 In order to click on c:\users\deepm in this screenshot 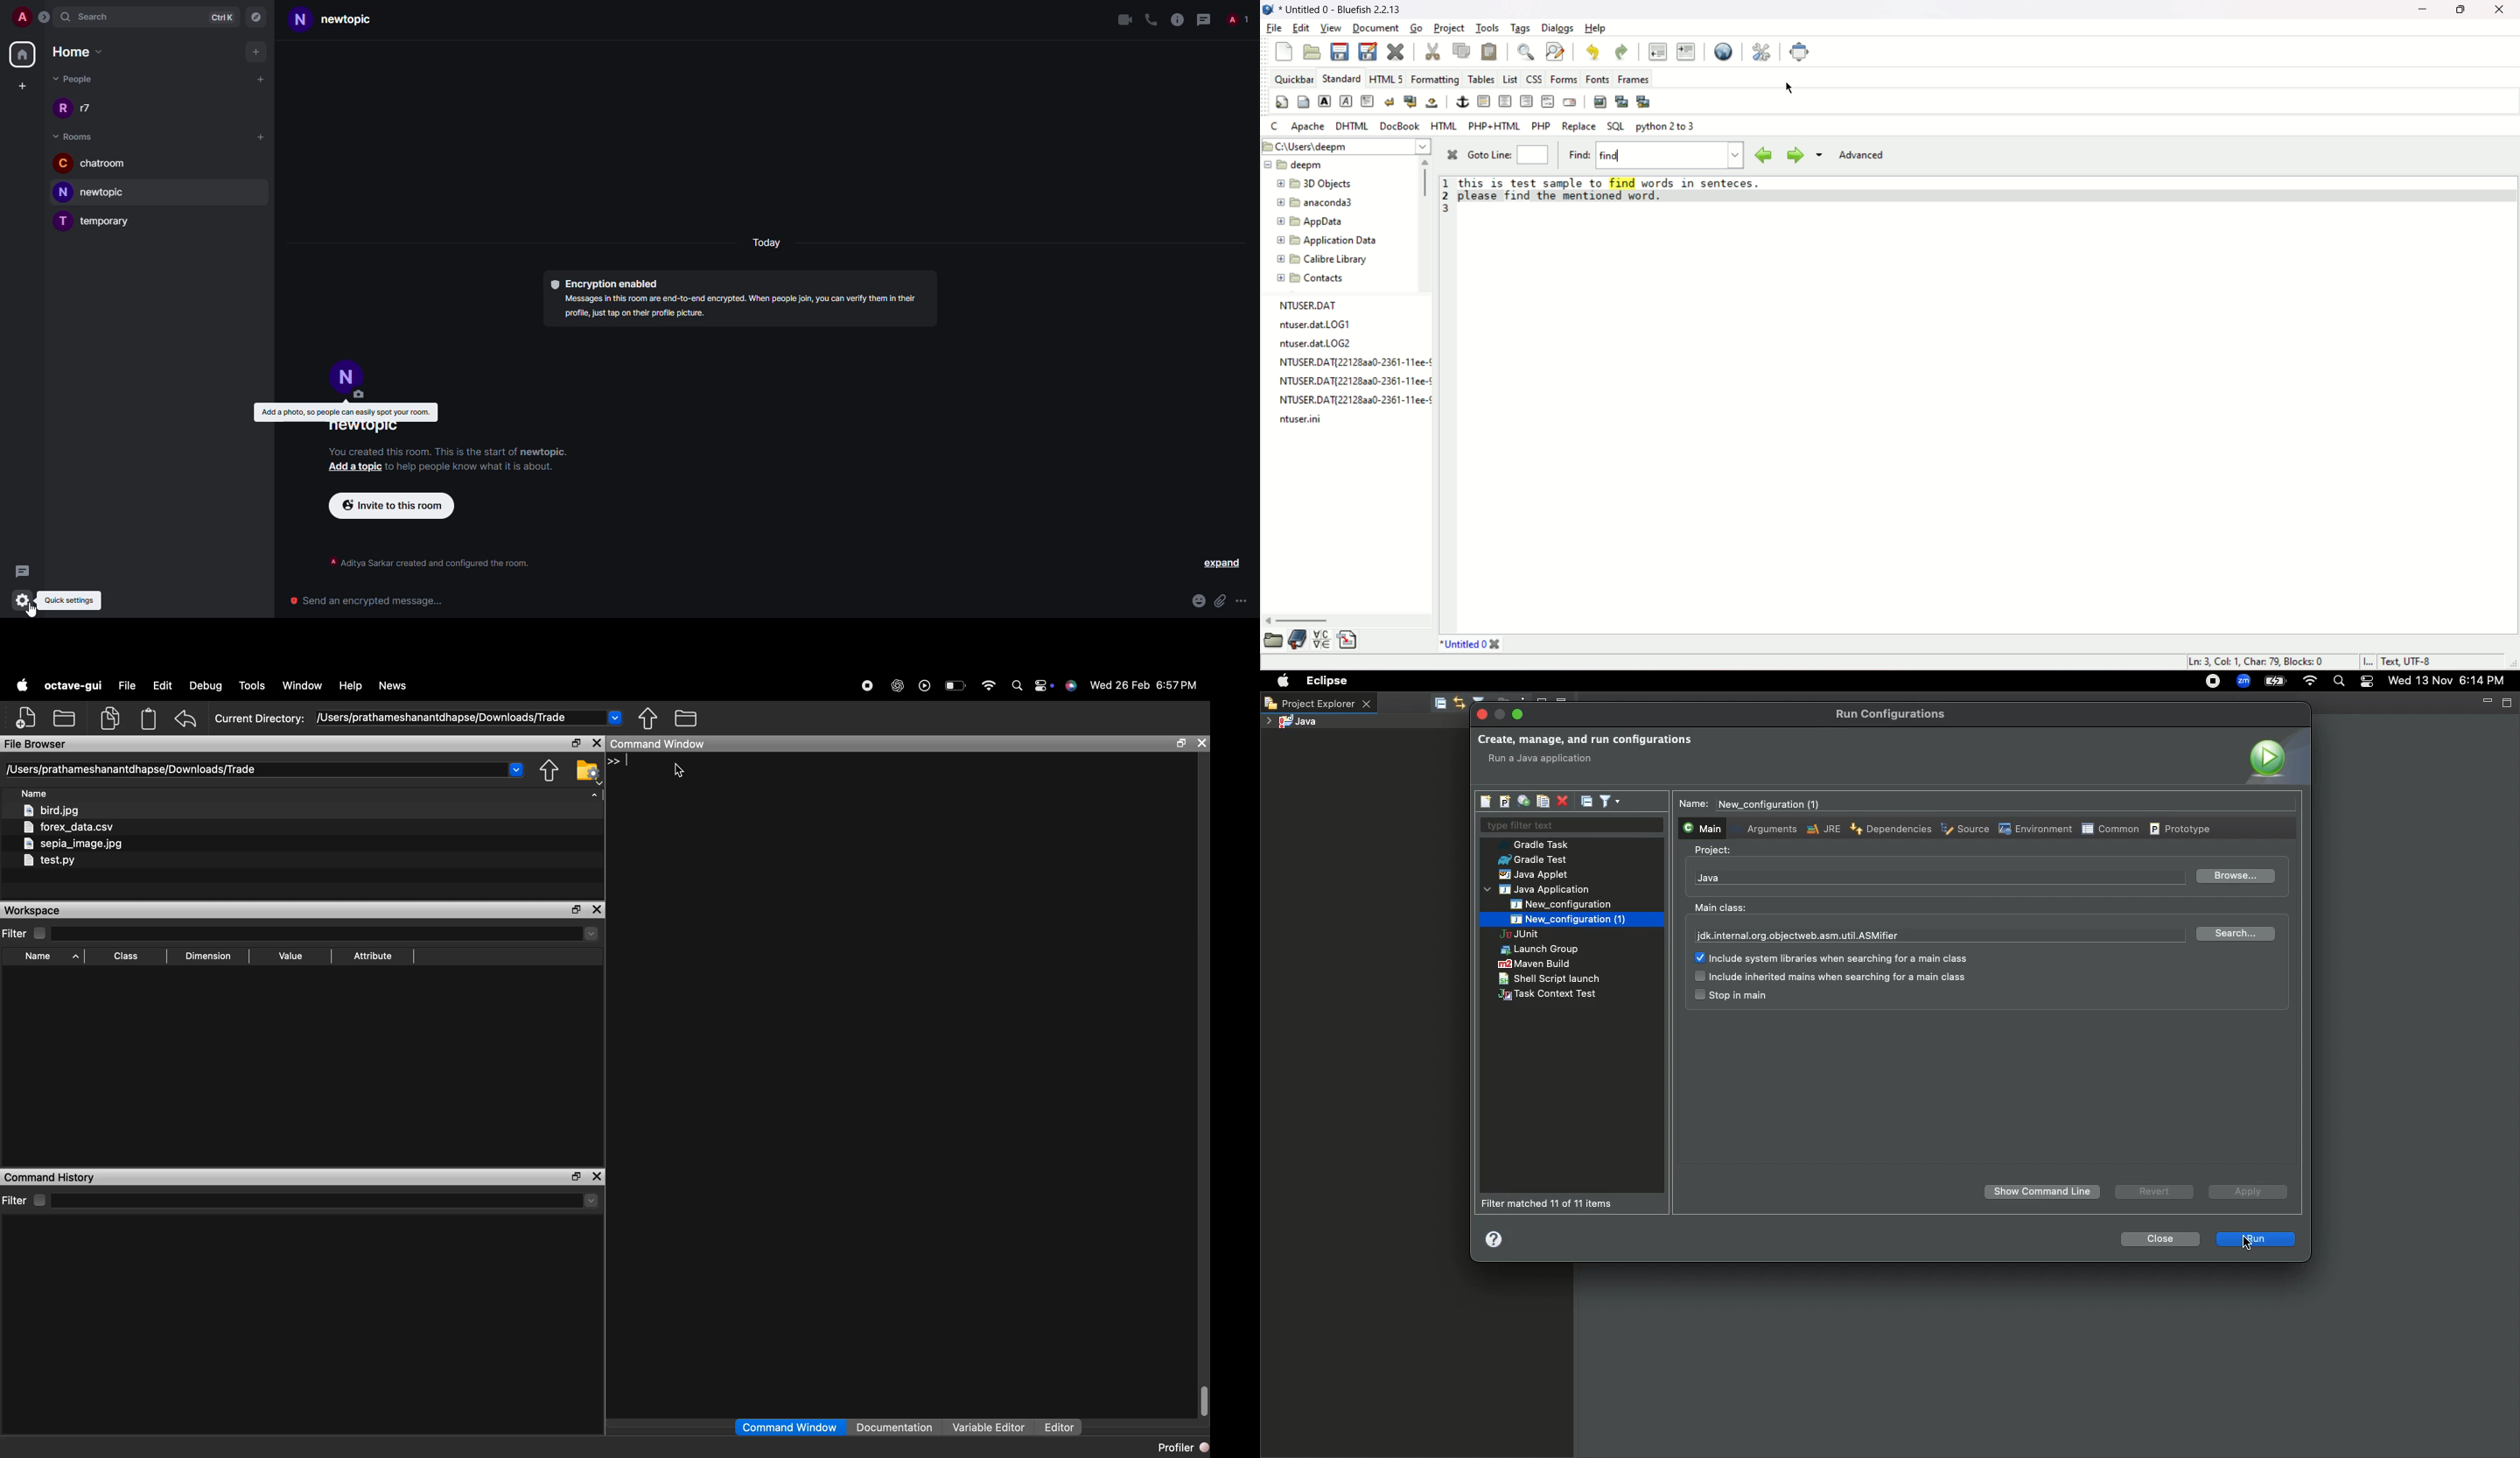, I will do `click(1346, 146)`.